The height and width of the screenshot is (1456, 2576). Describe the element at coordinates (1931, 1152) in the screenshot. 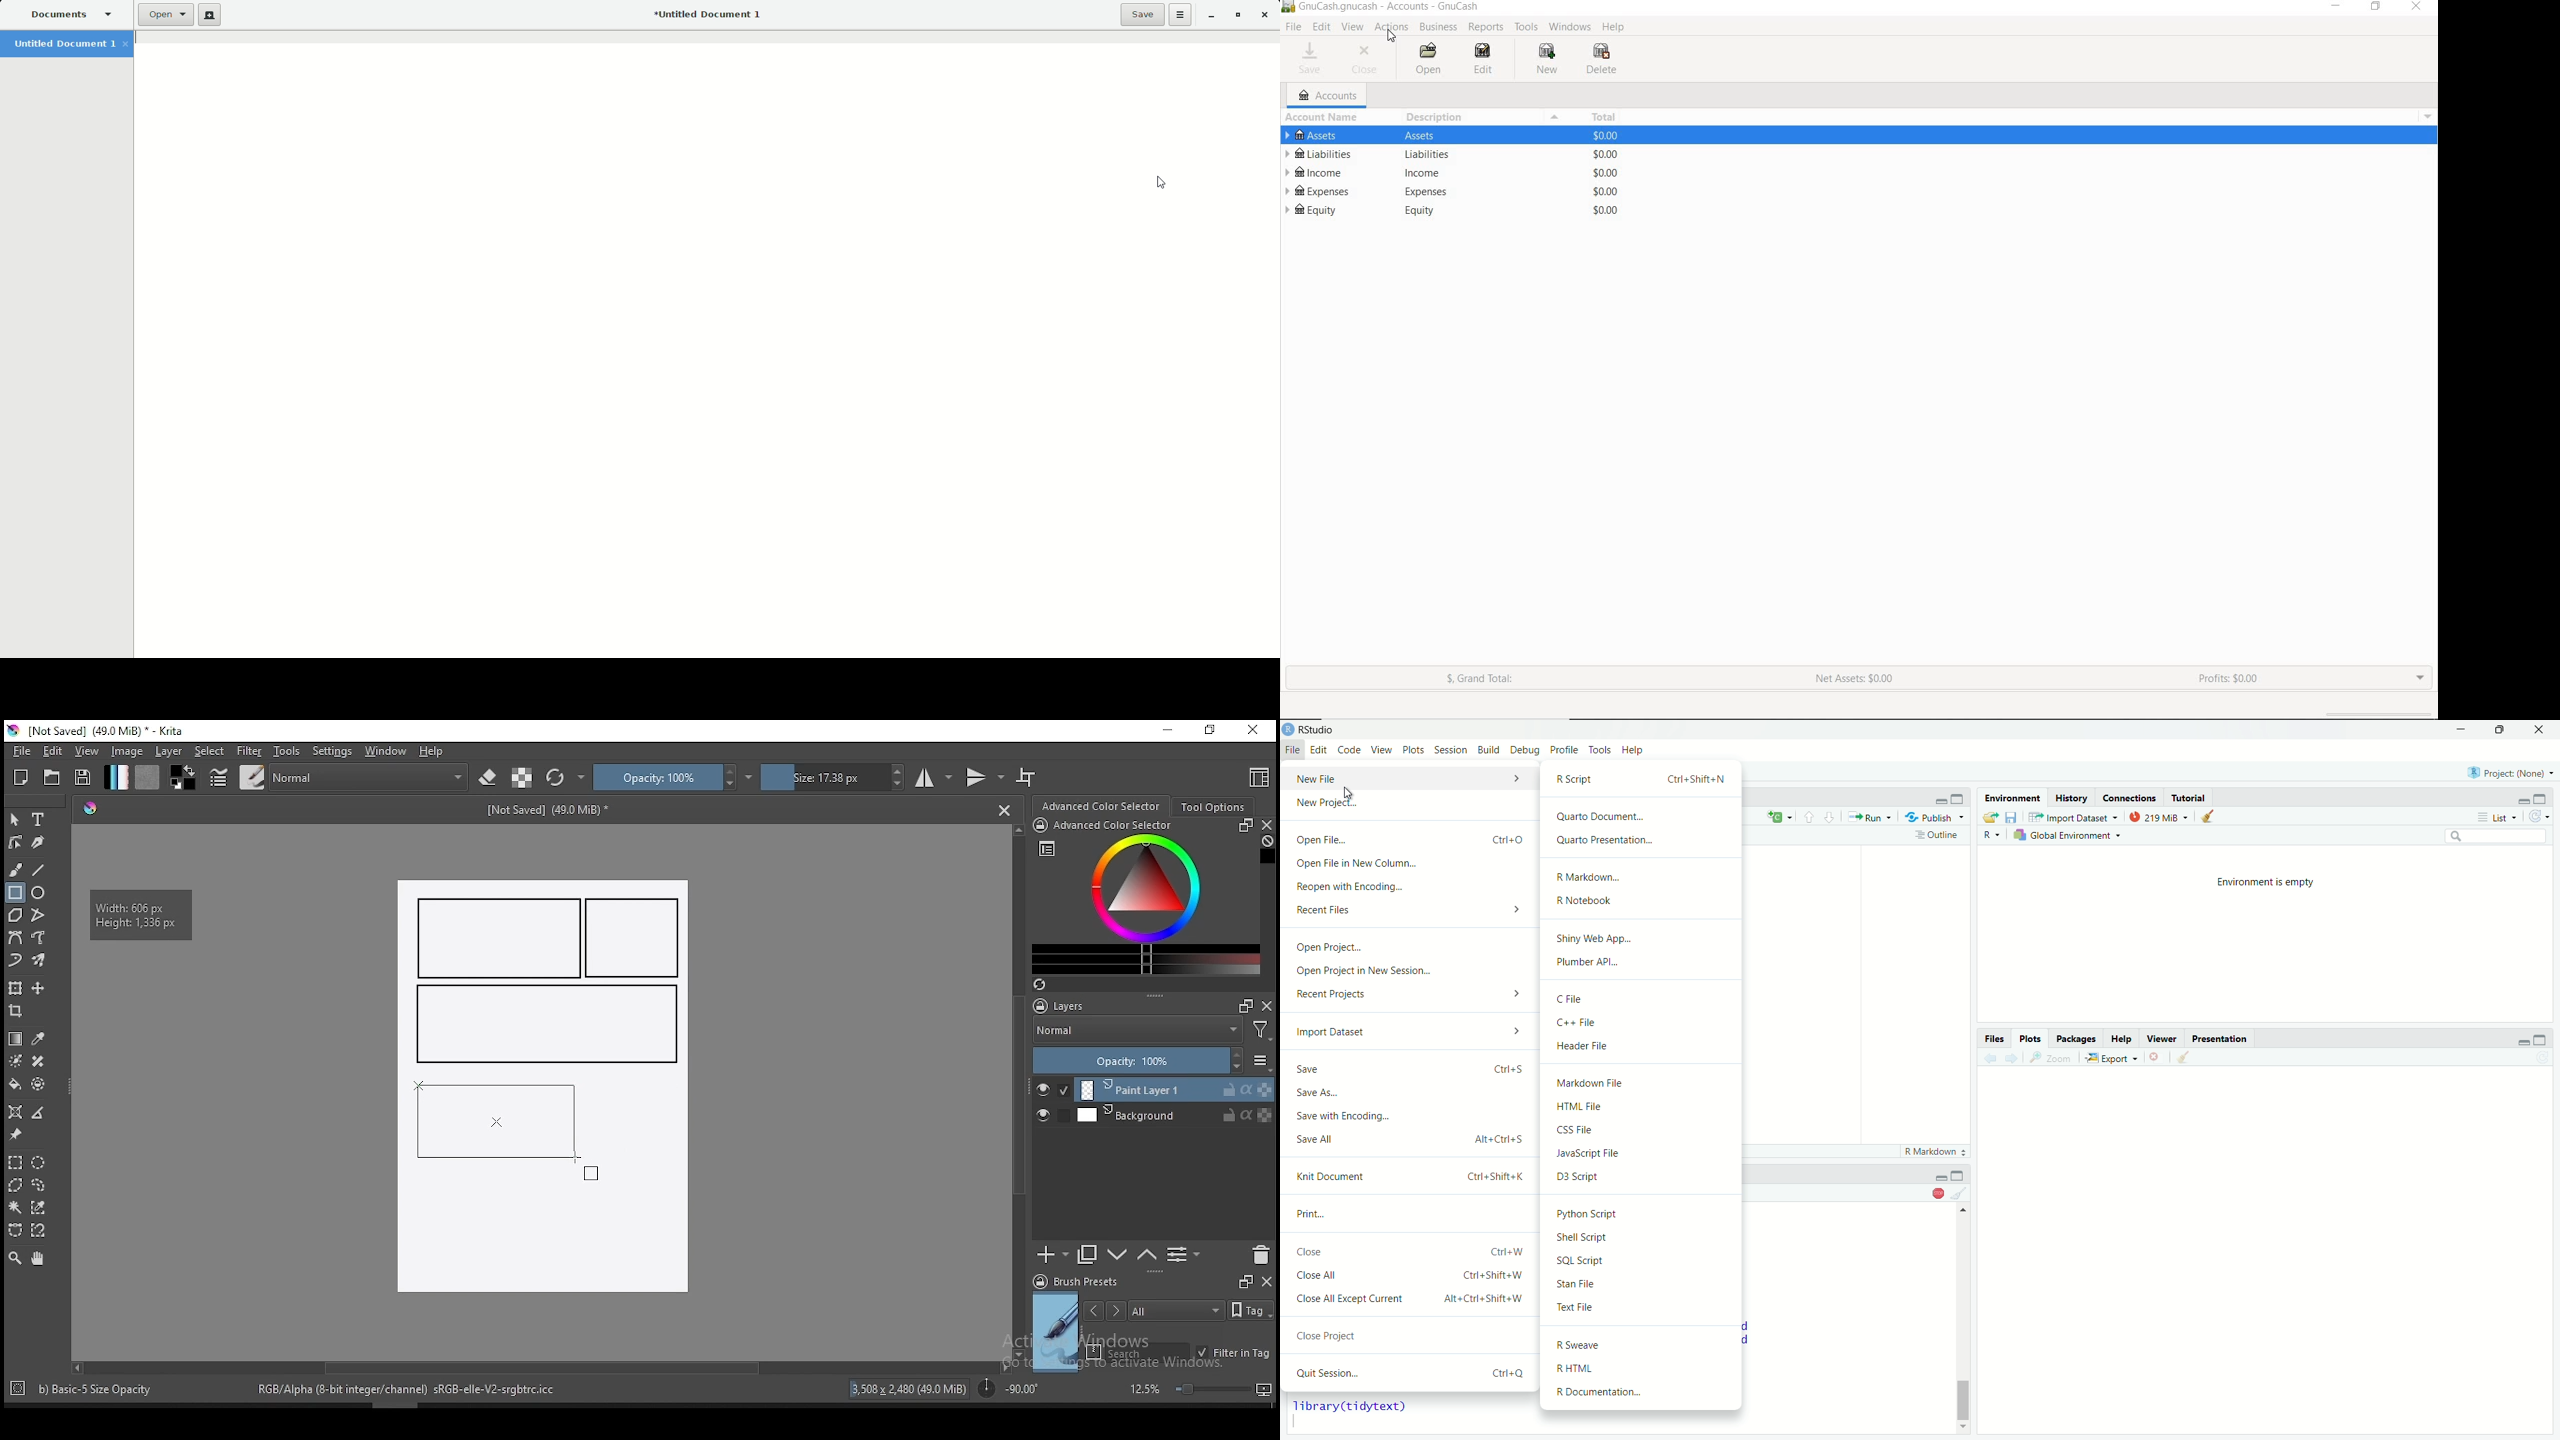

I see `markdown` at that location.